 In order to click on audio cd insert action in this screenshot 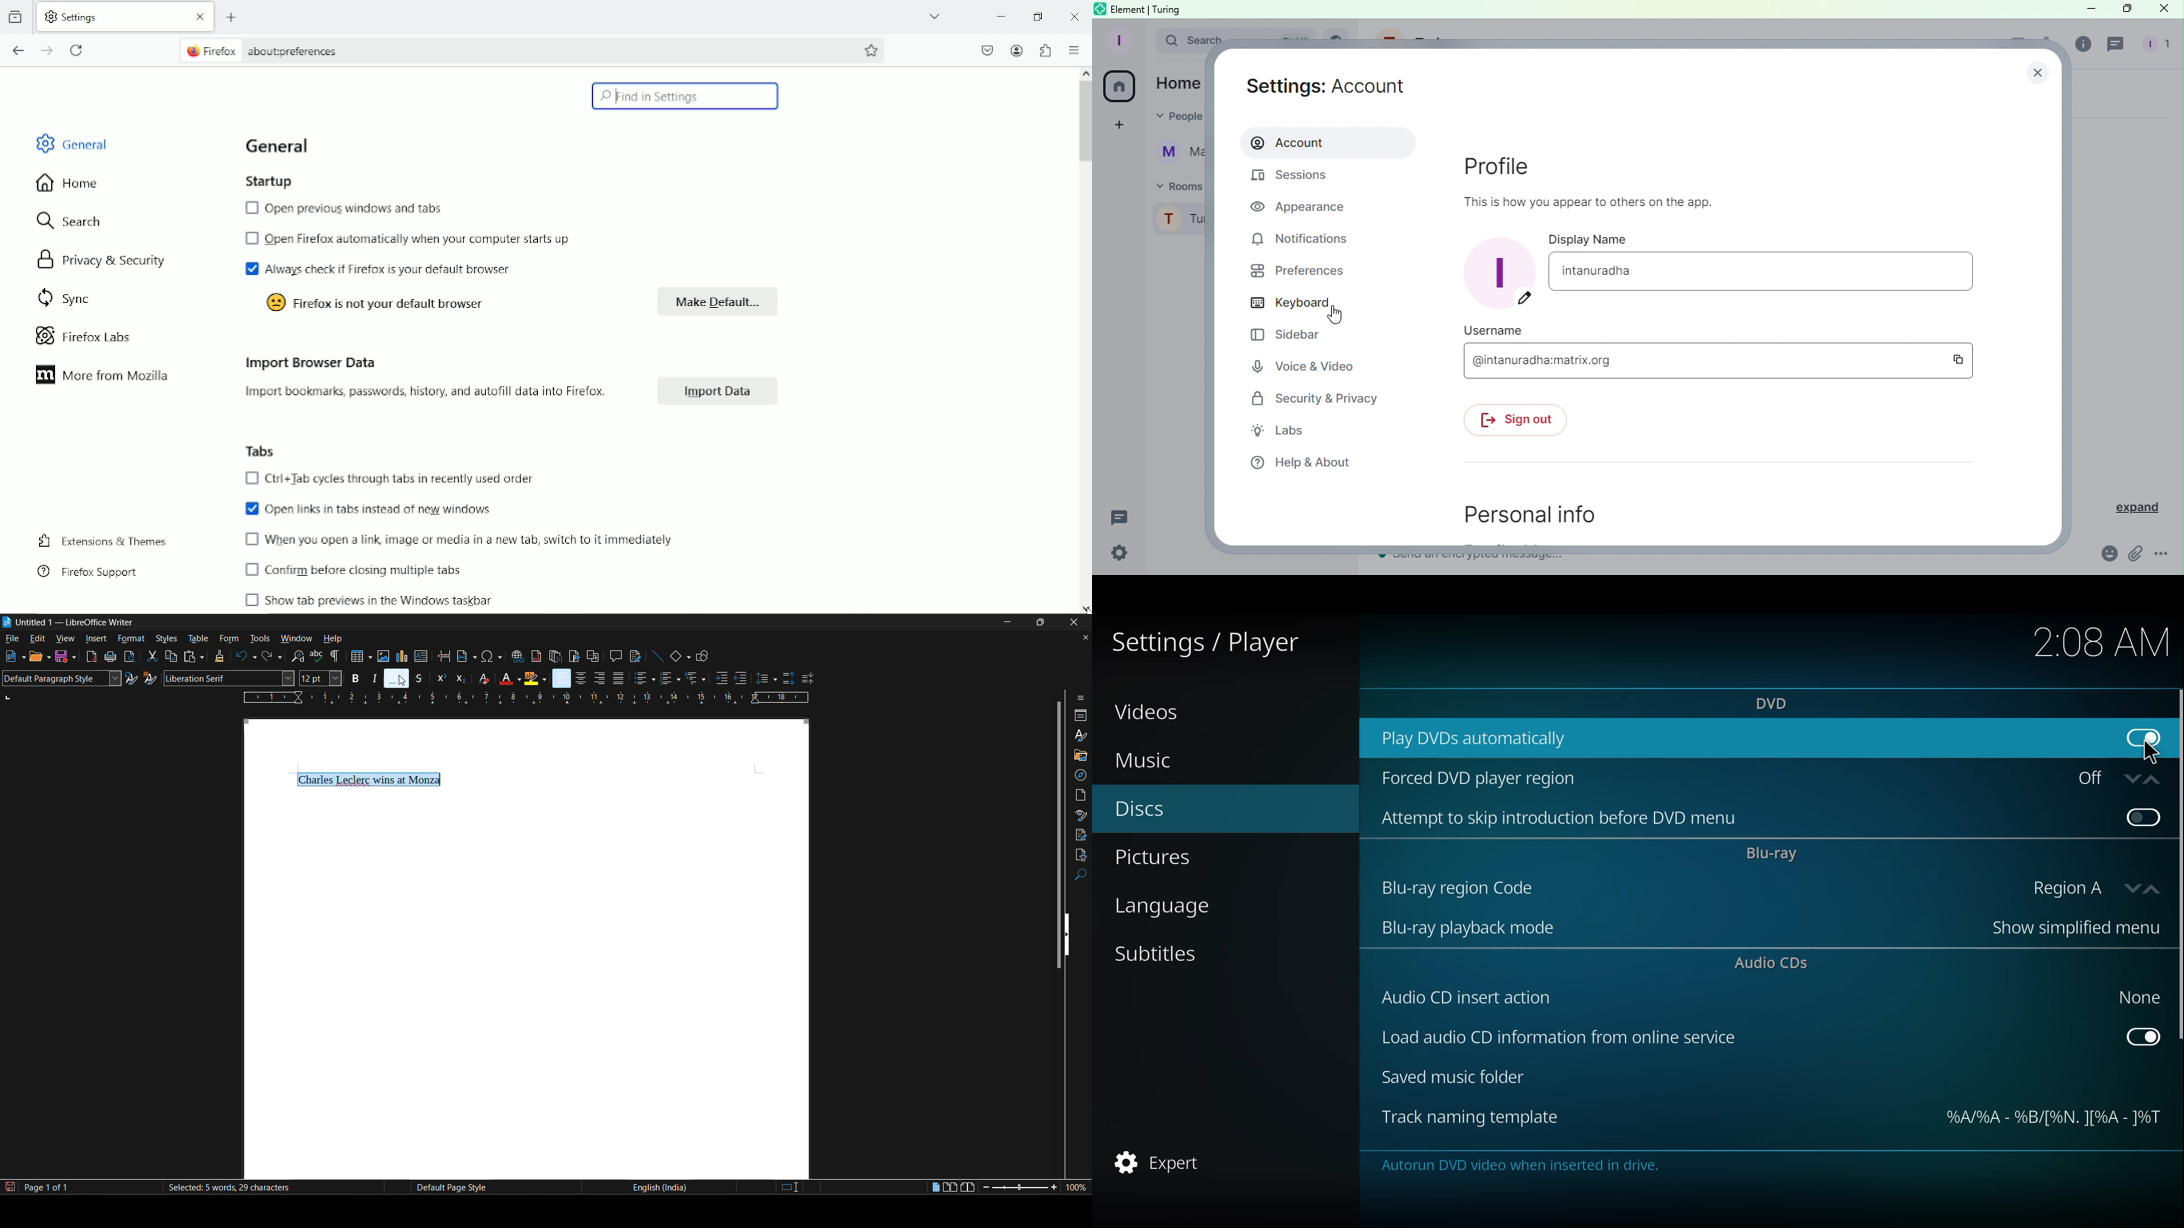, I will do `click(1469, 997)`.